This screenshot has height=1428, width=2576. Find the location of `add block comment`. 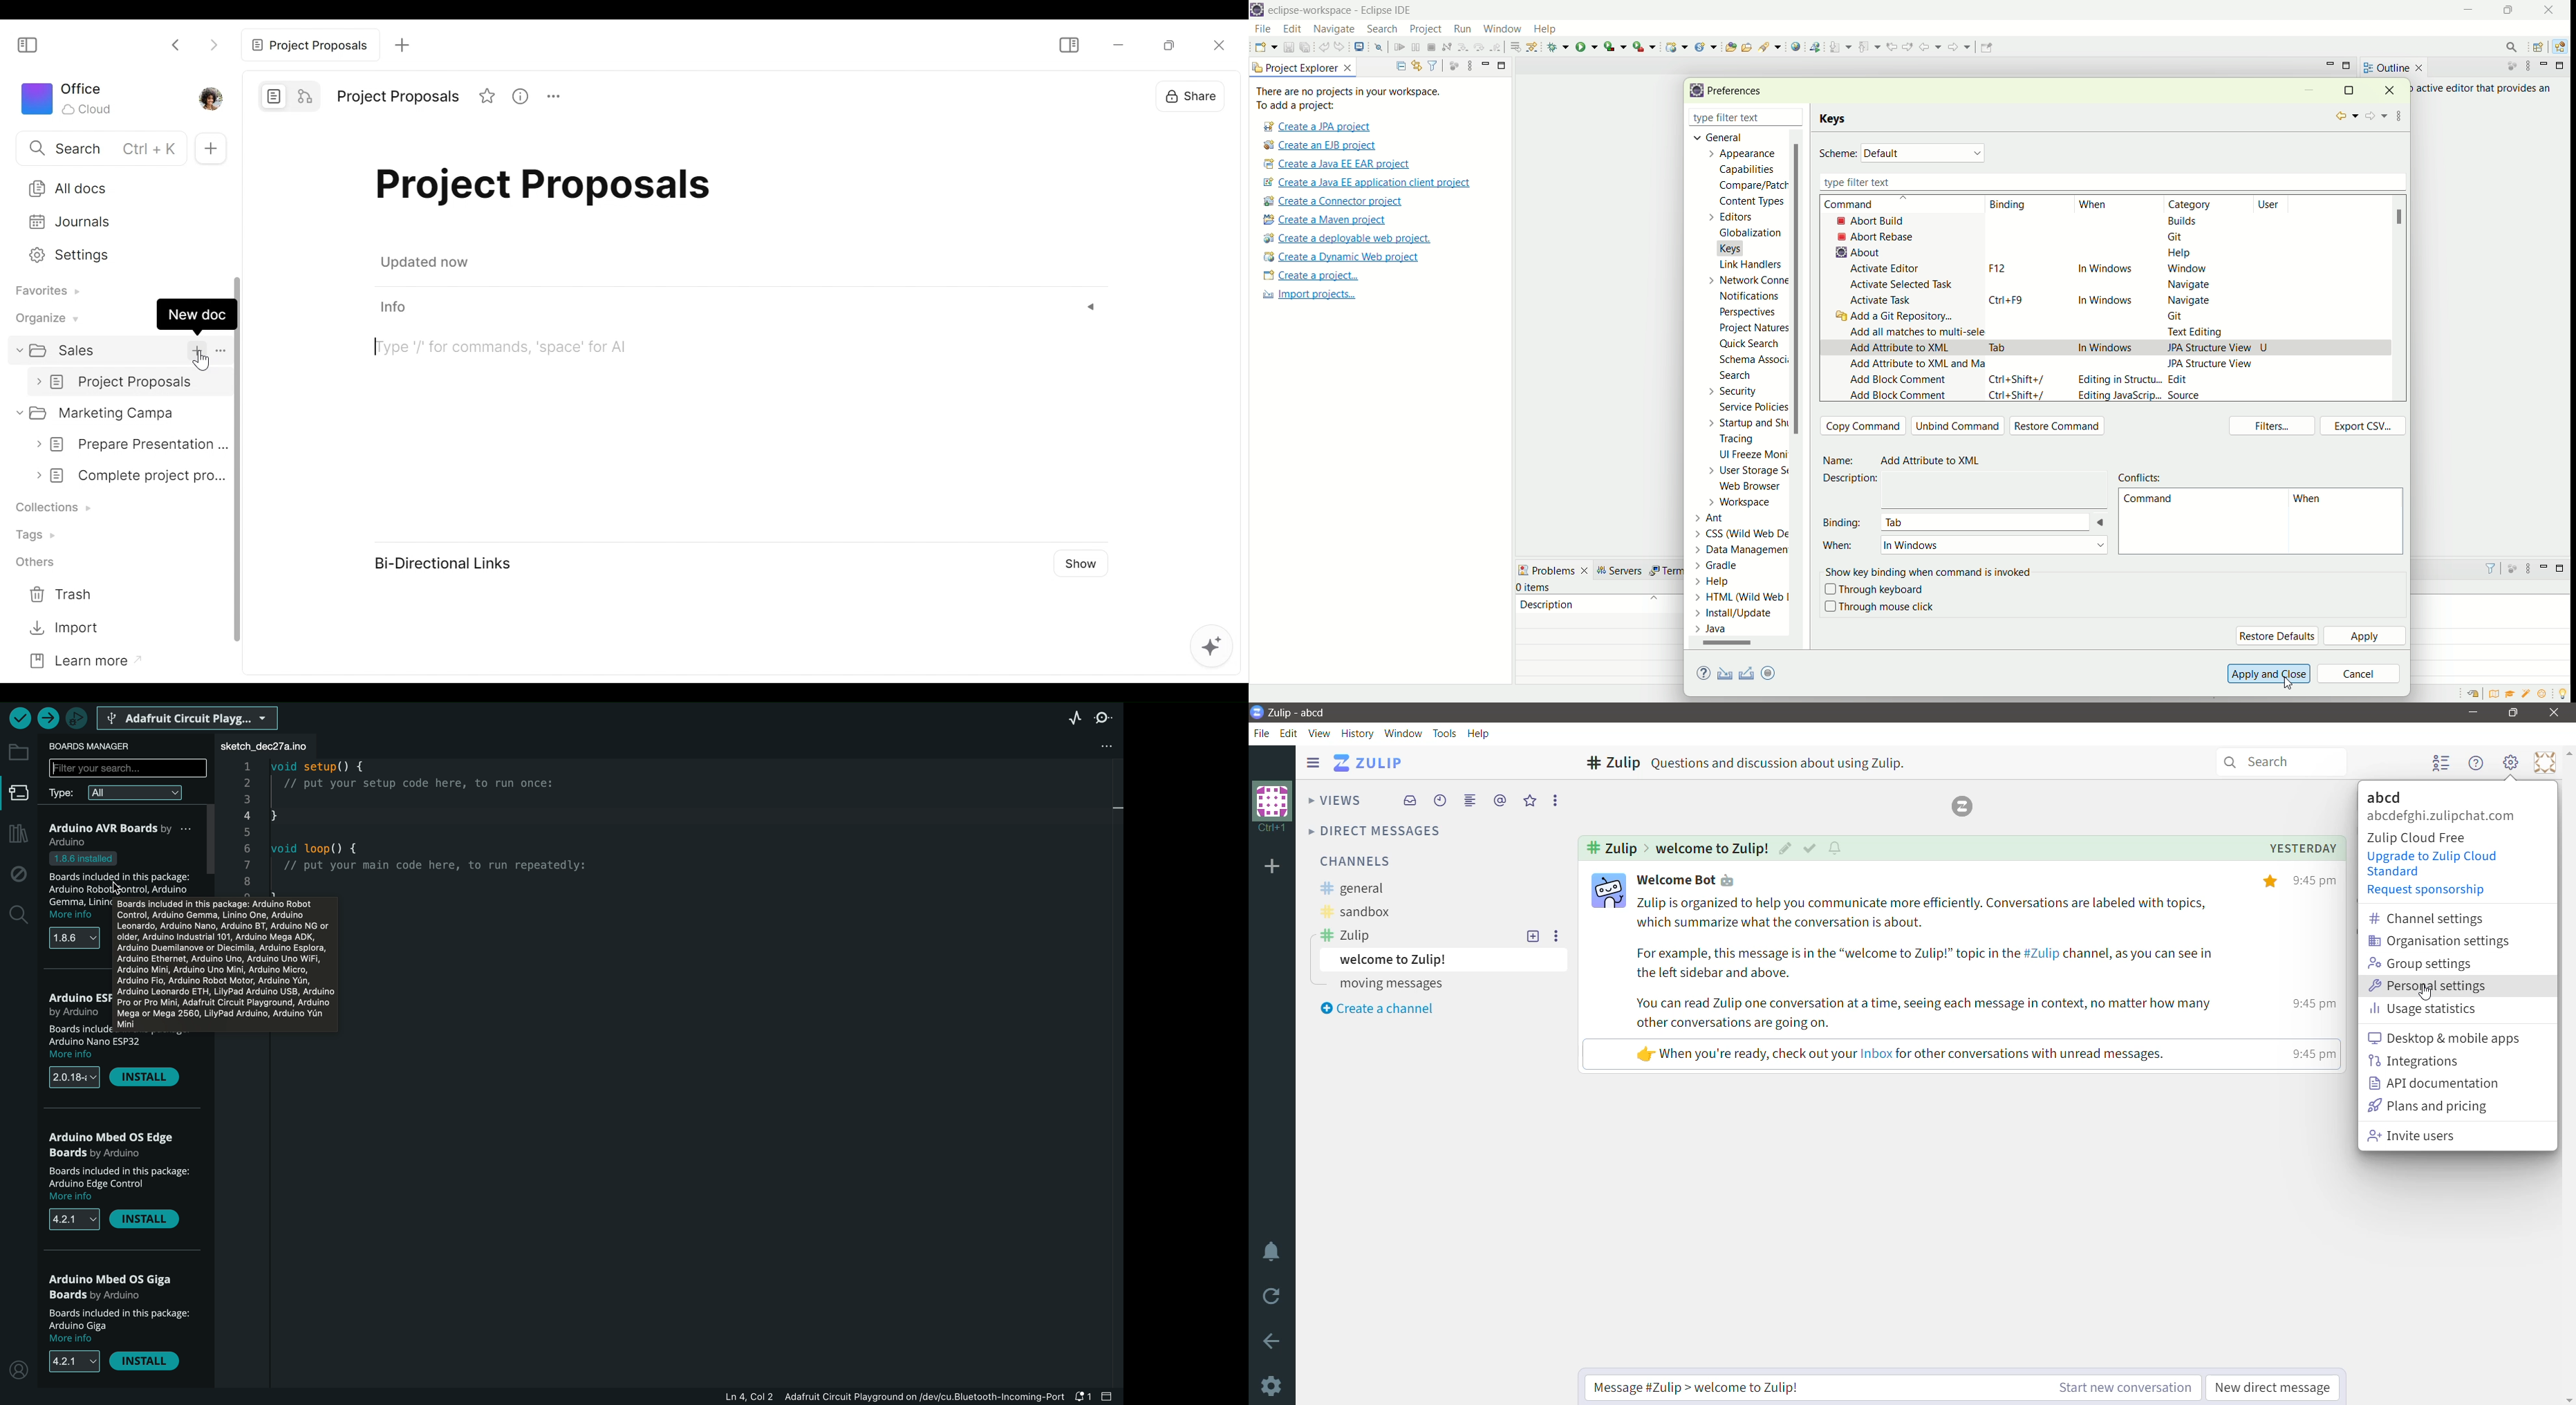

add block comment is located at coordinates (1898, 382).